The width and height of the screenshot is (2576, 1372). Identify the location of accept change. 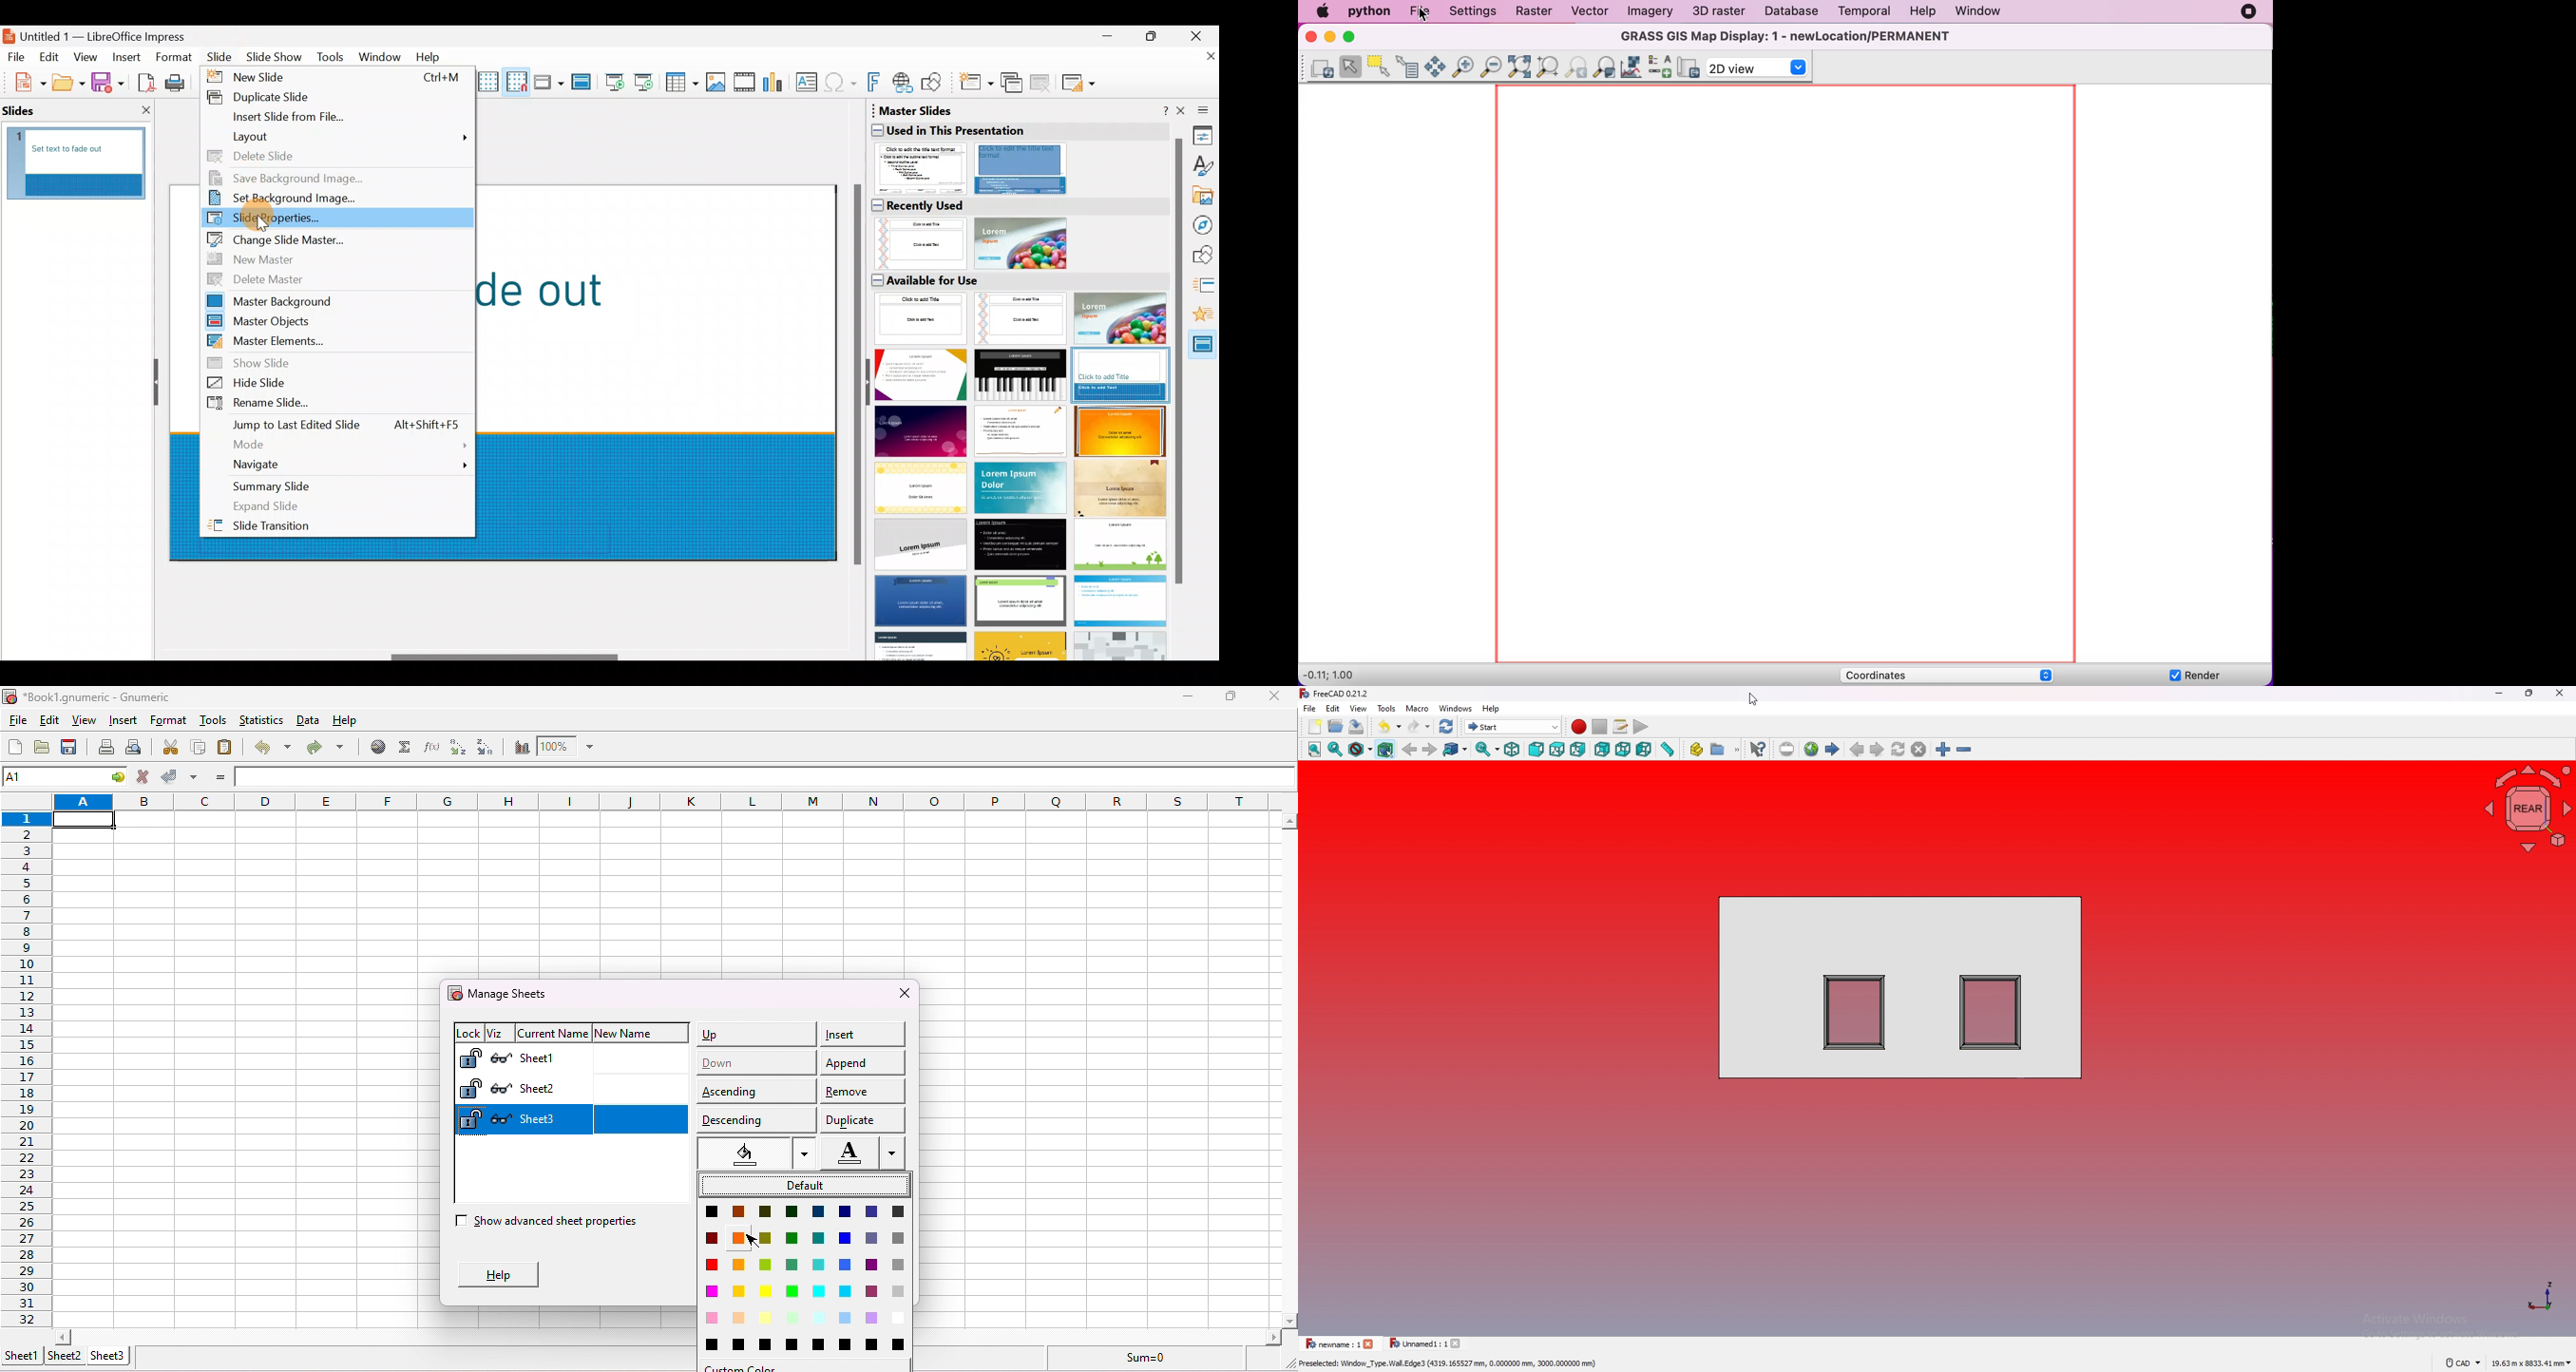
(181, 776).